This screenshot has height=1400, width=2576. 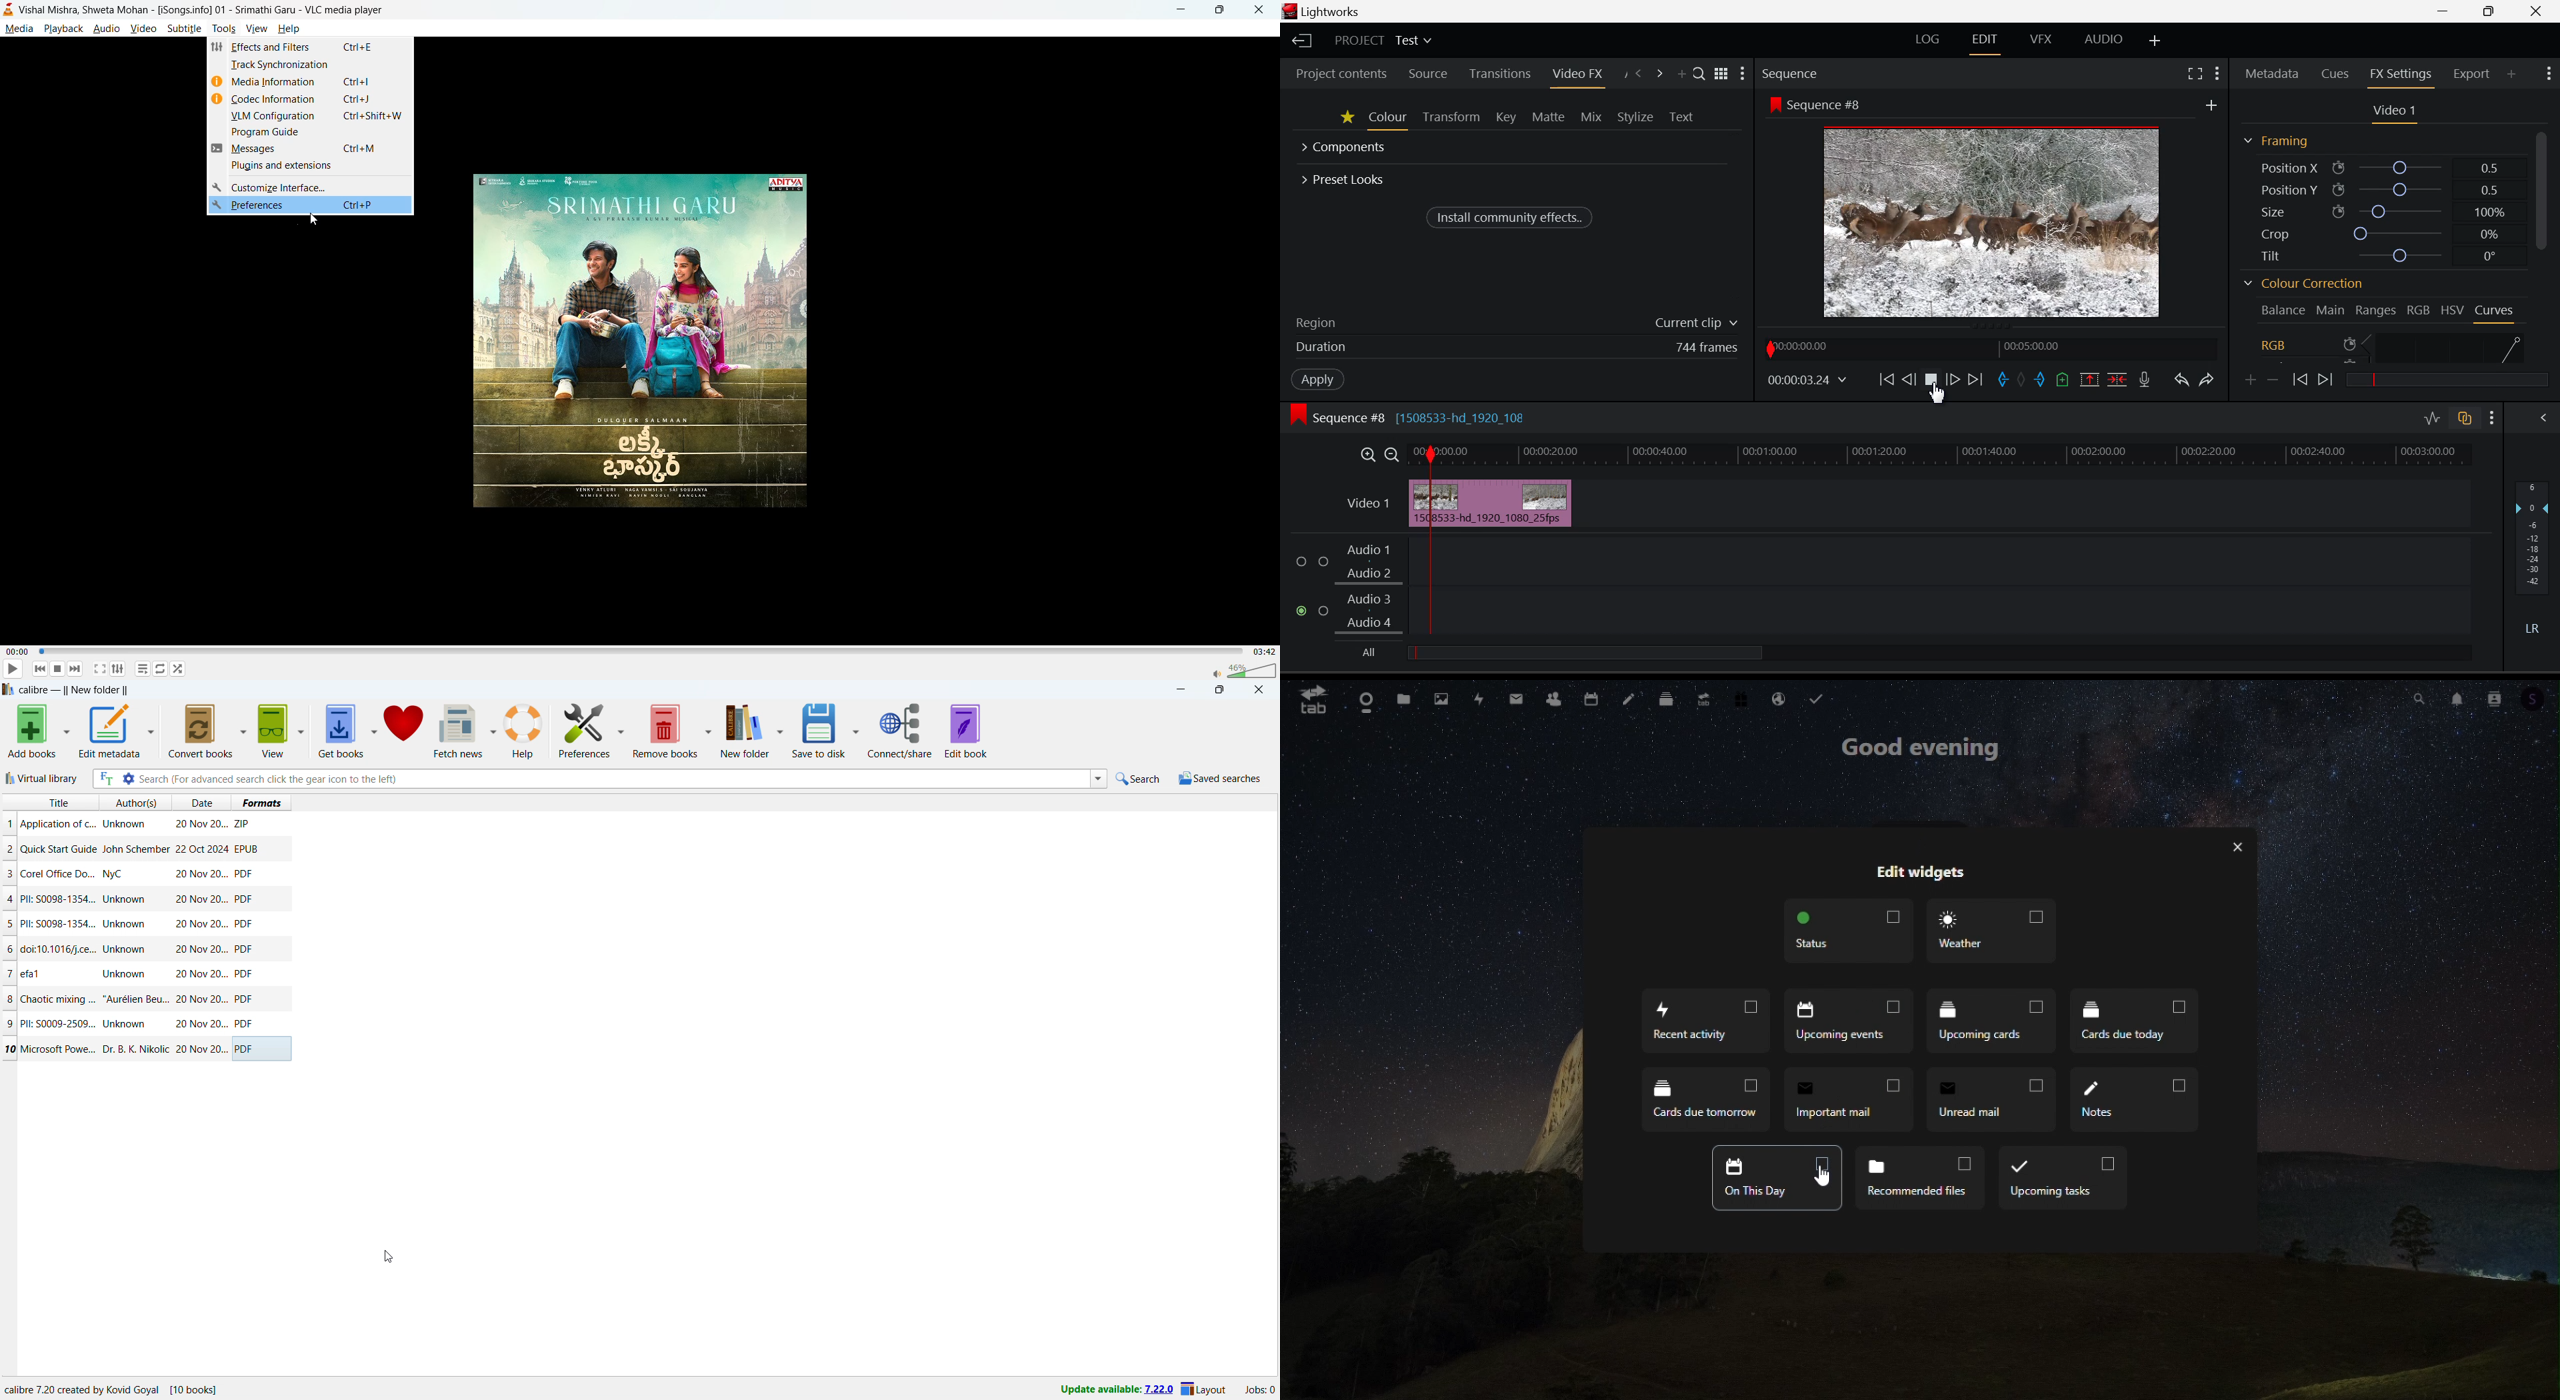 What do you see at coordinates (2273, 381) in the screenshot?
I see `Remove keyframe` at bounding box center [2273, 381].